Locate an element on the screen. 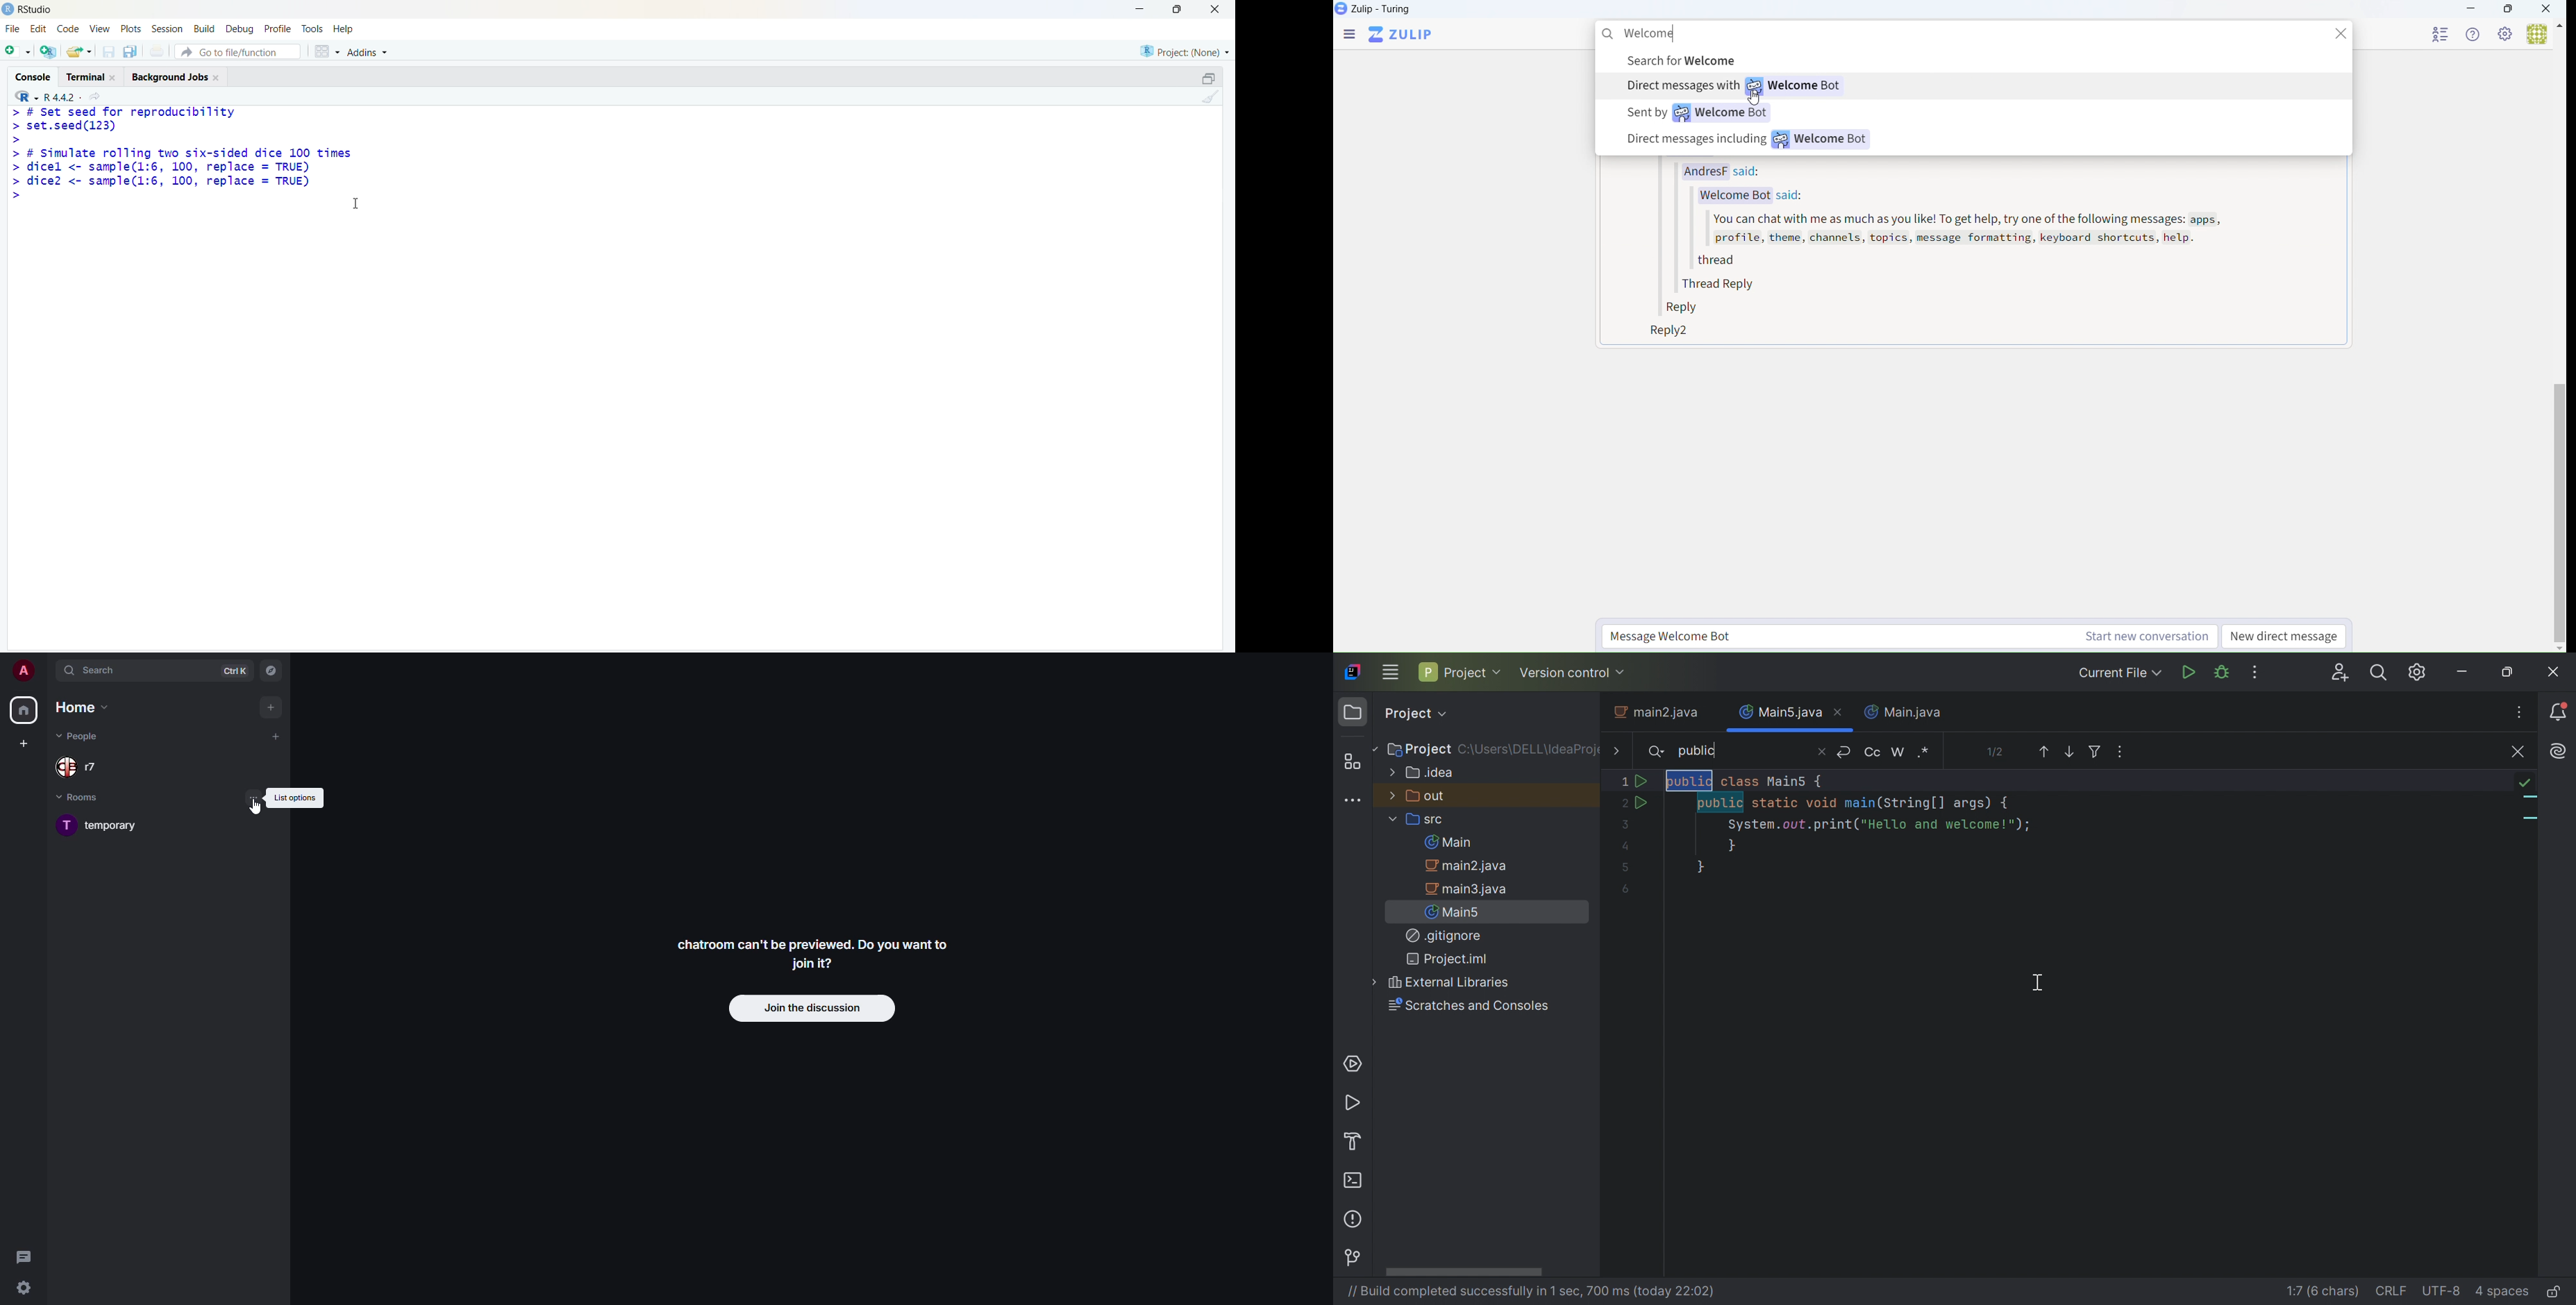  Reply2 is located at coordinates (1665, 333).